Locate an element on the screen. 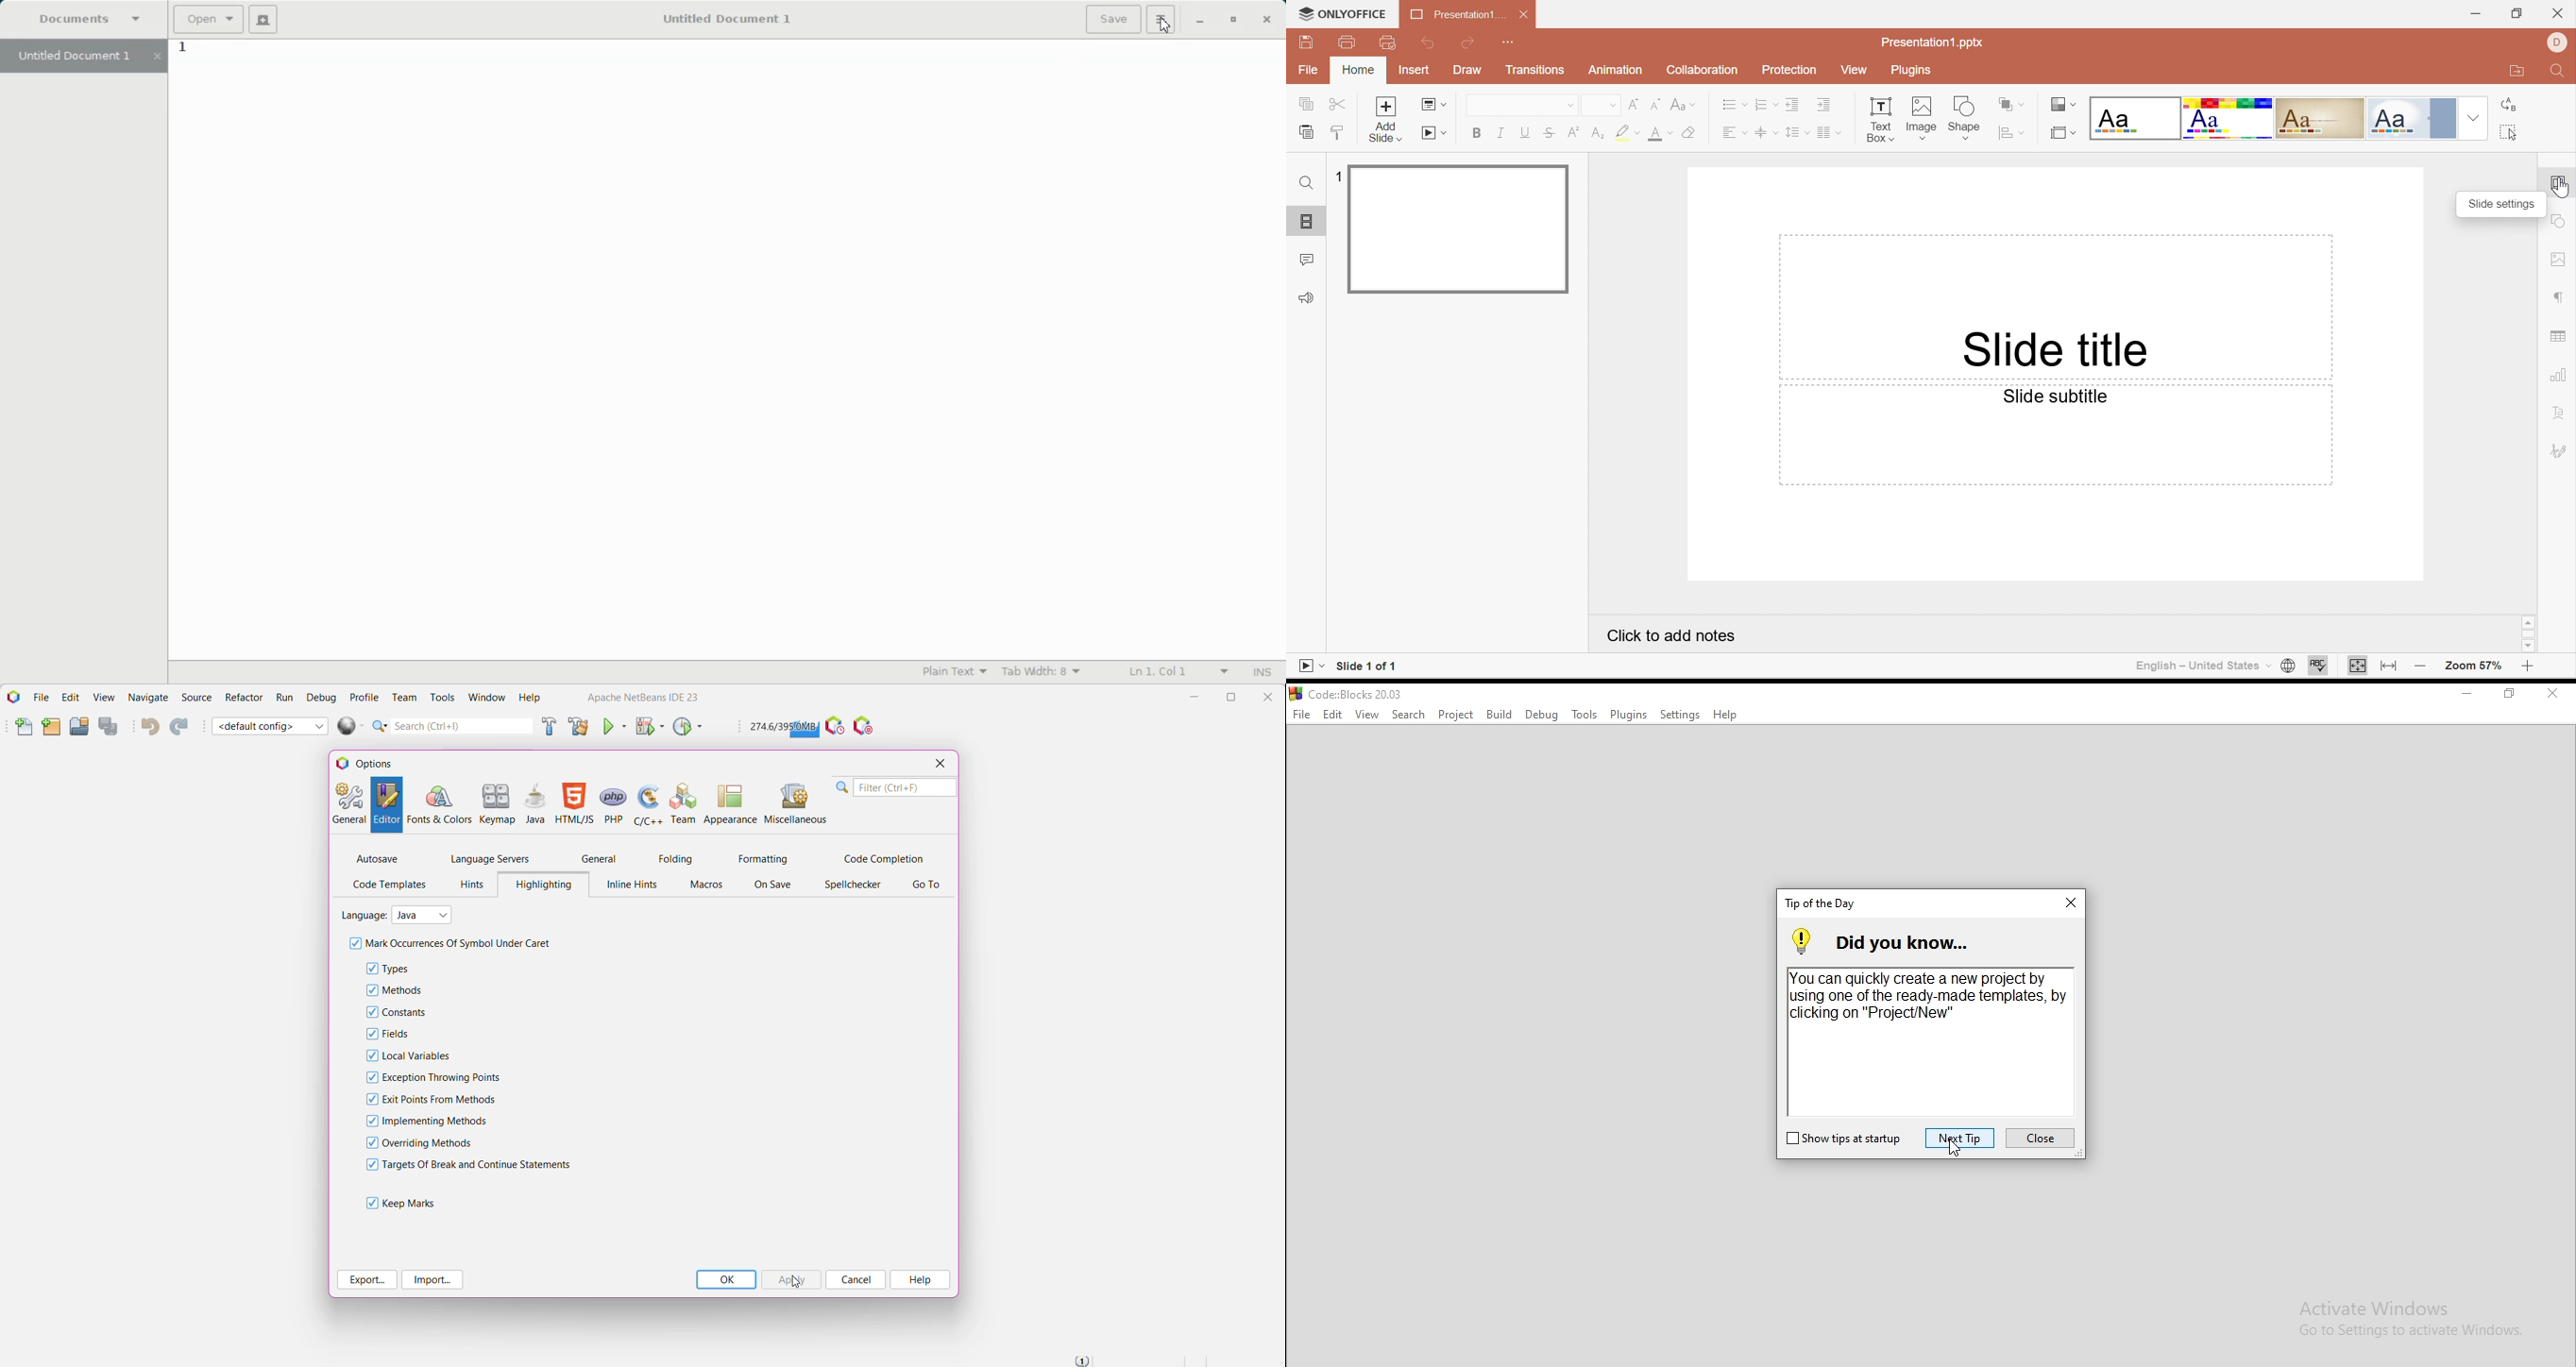 The height and width of the screenshot is (1372, 2576). Open file location is located at coordinates (2517, 72).